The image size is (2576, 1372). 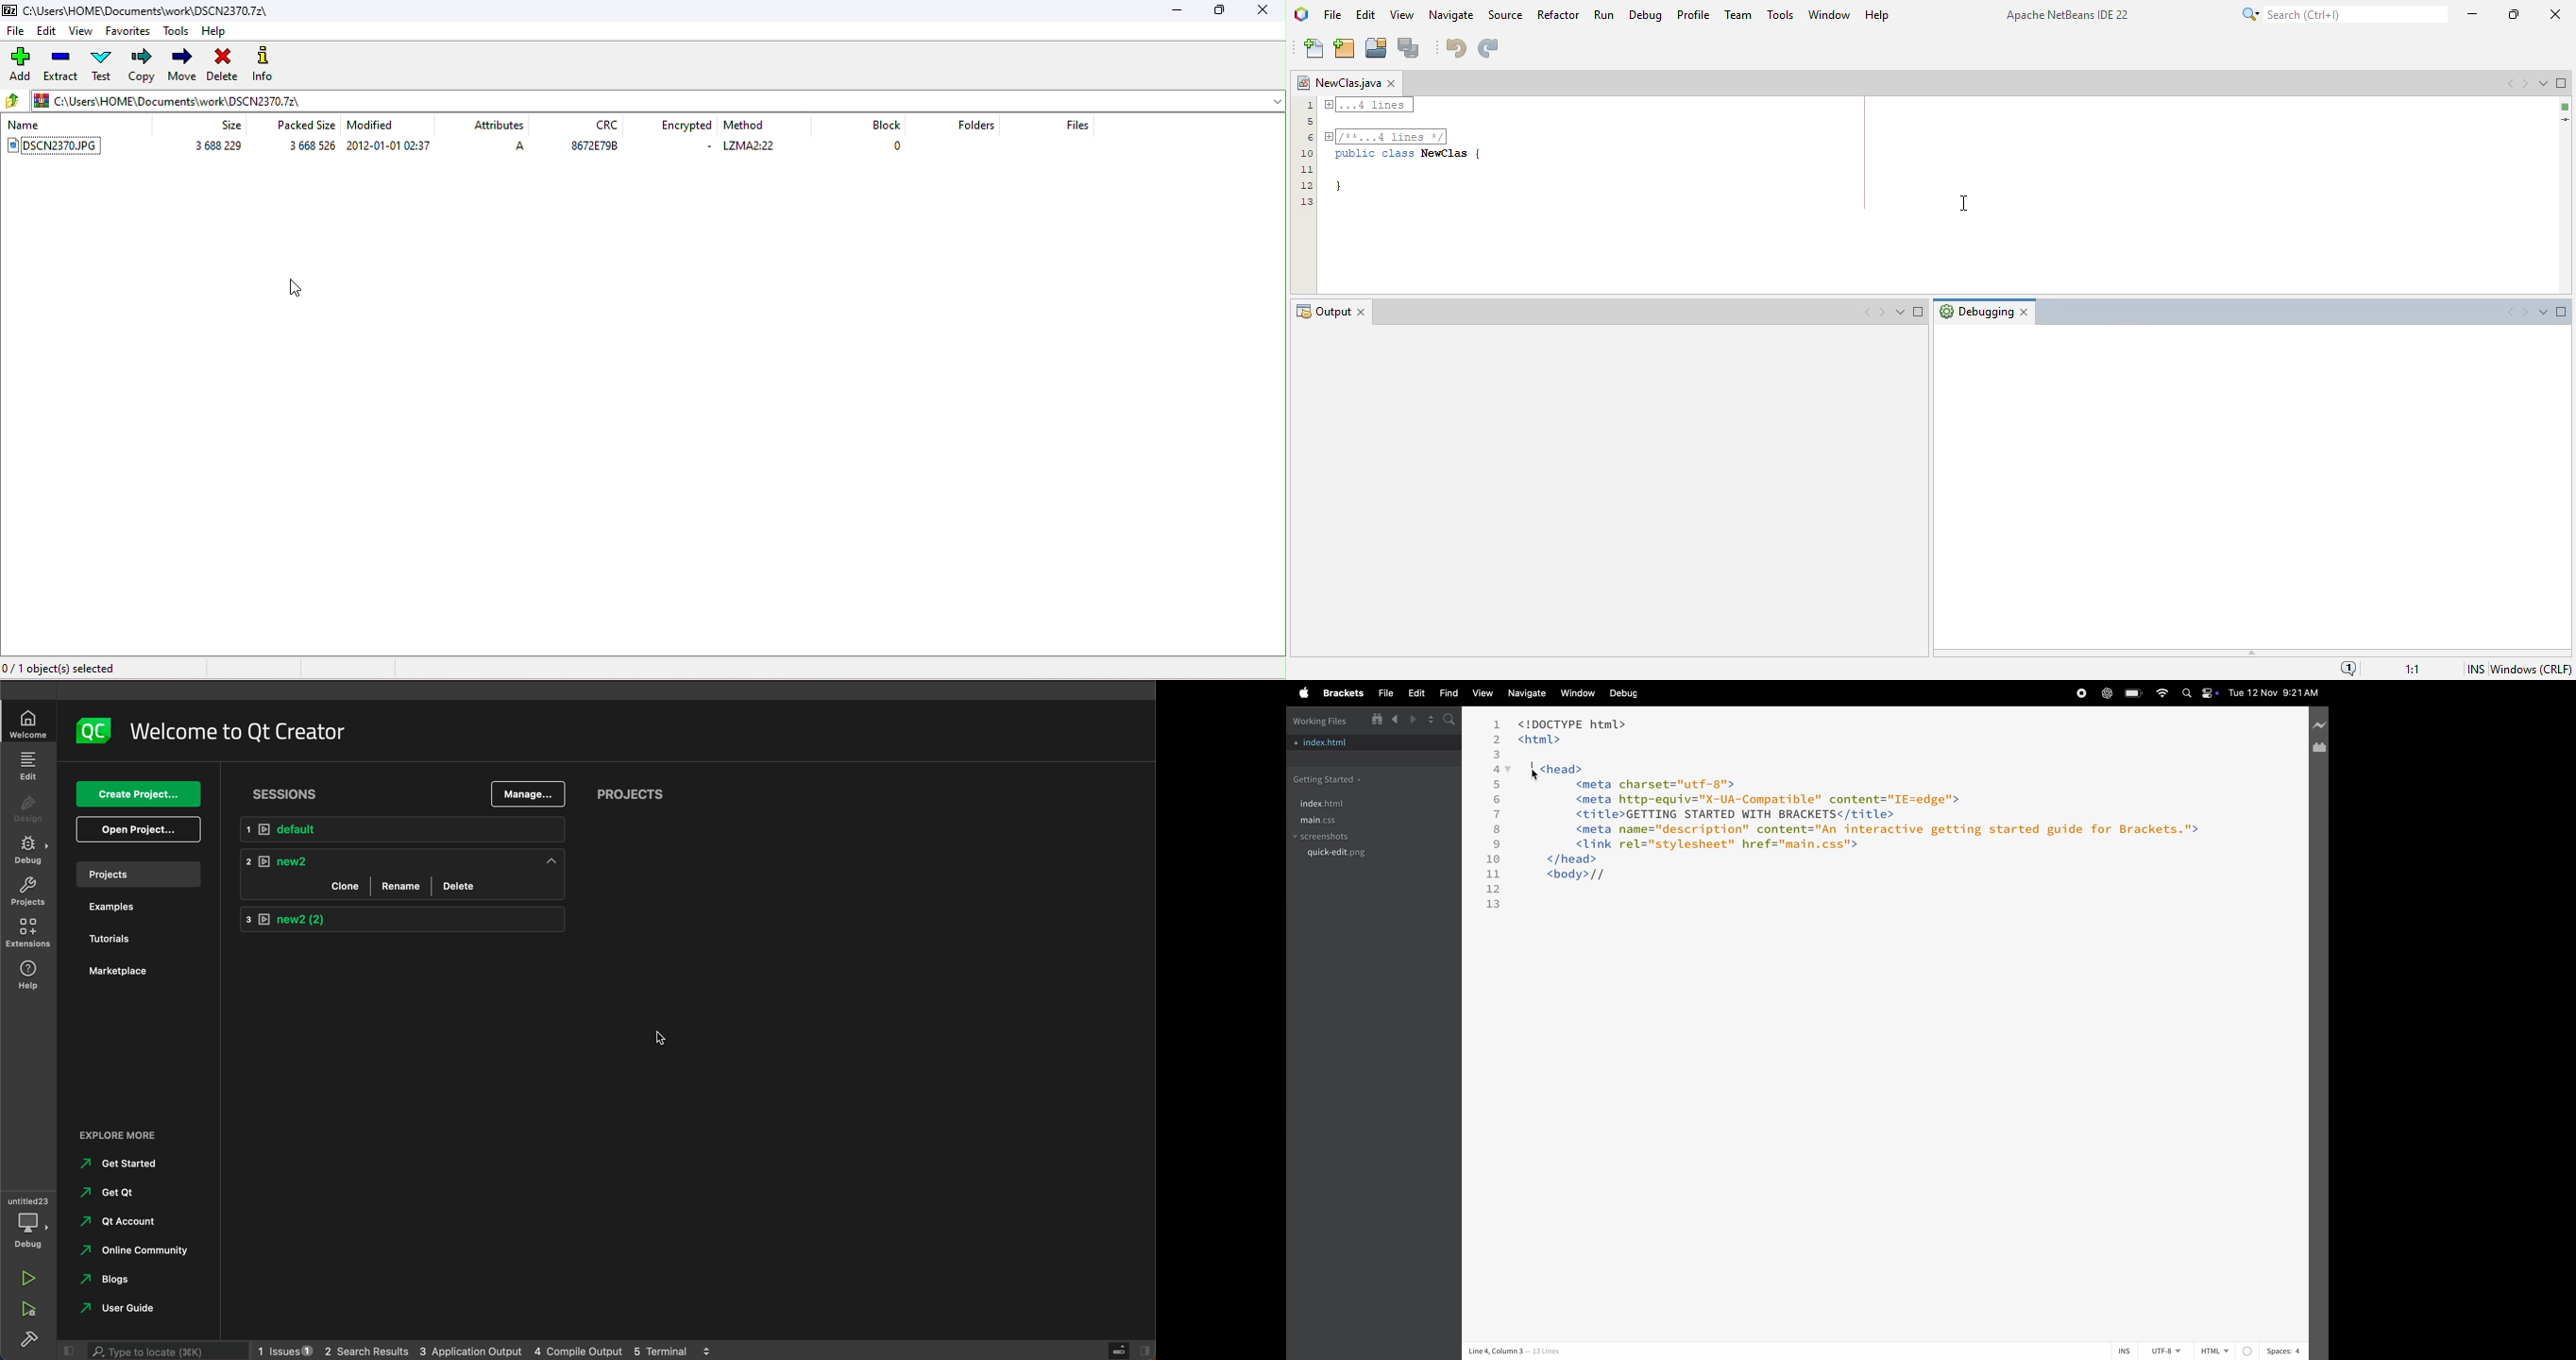 What do you see at coordinates (977, 126) in the screenshot?
I see `folders` at bounding box center [977, 126].